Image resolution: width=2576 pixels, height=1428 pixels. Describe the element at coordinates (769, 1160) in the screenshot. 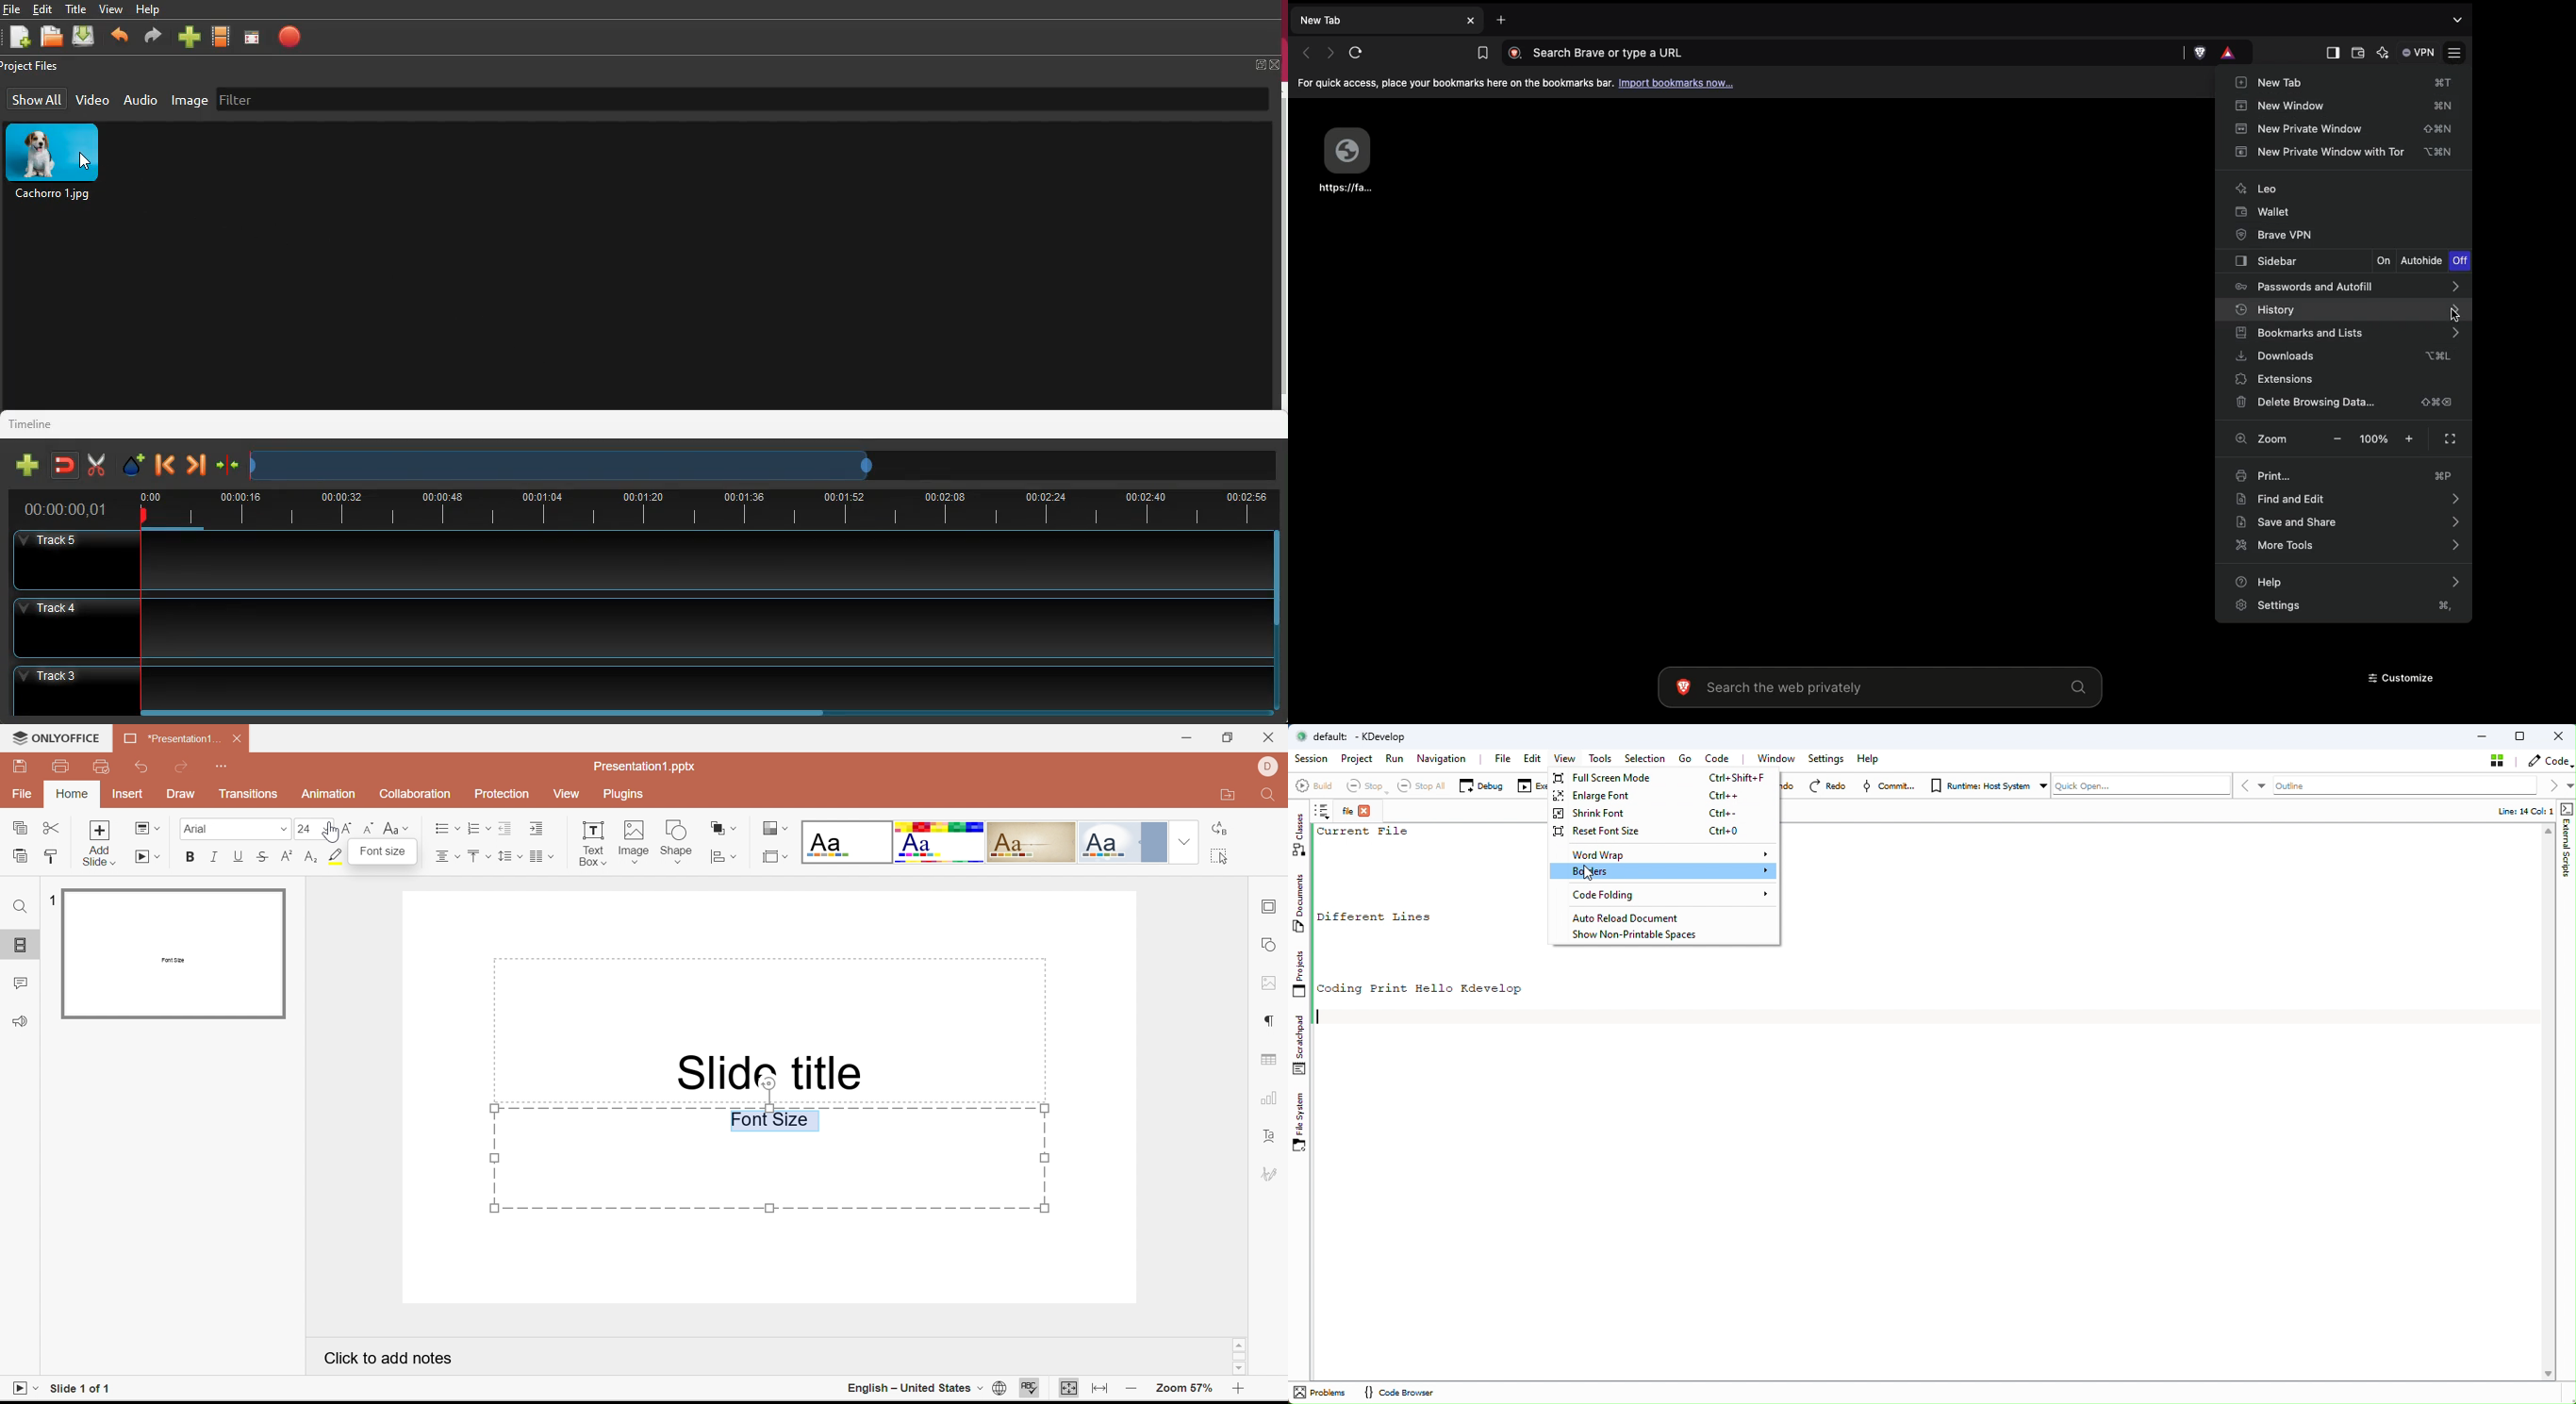

I see `Selected text box` at that location.